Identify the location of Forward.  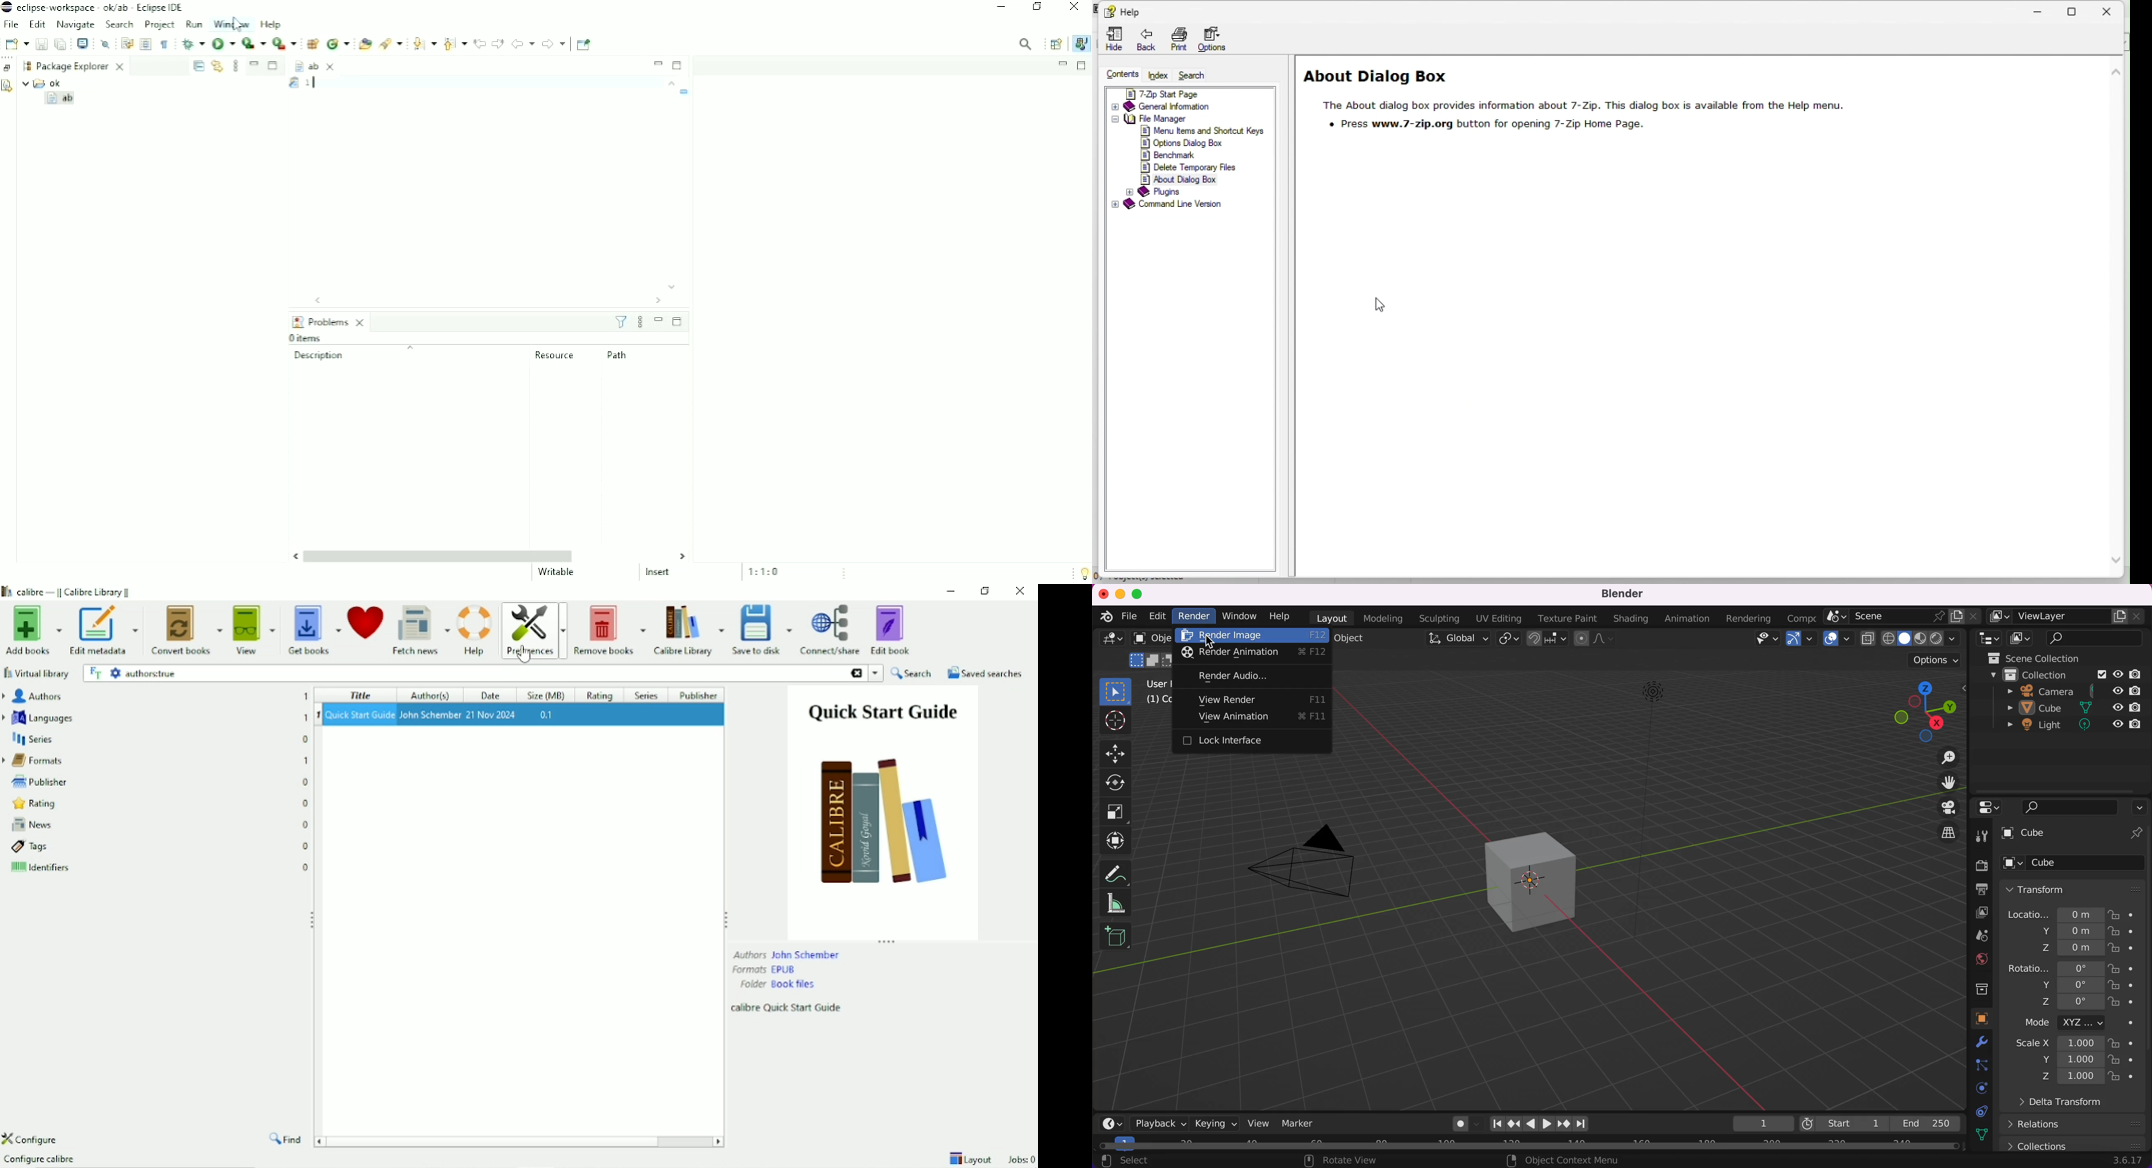
(554, 43).